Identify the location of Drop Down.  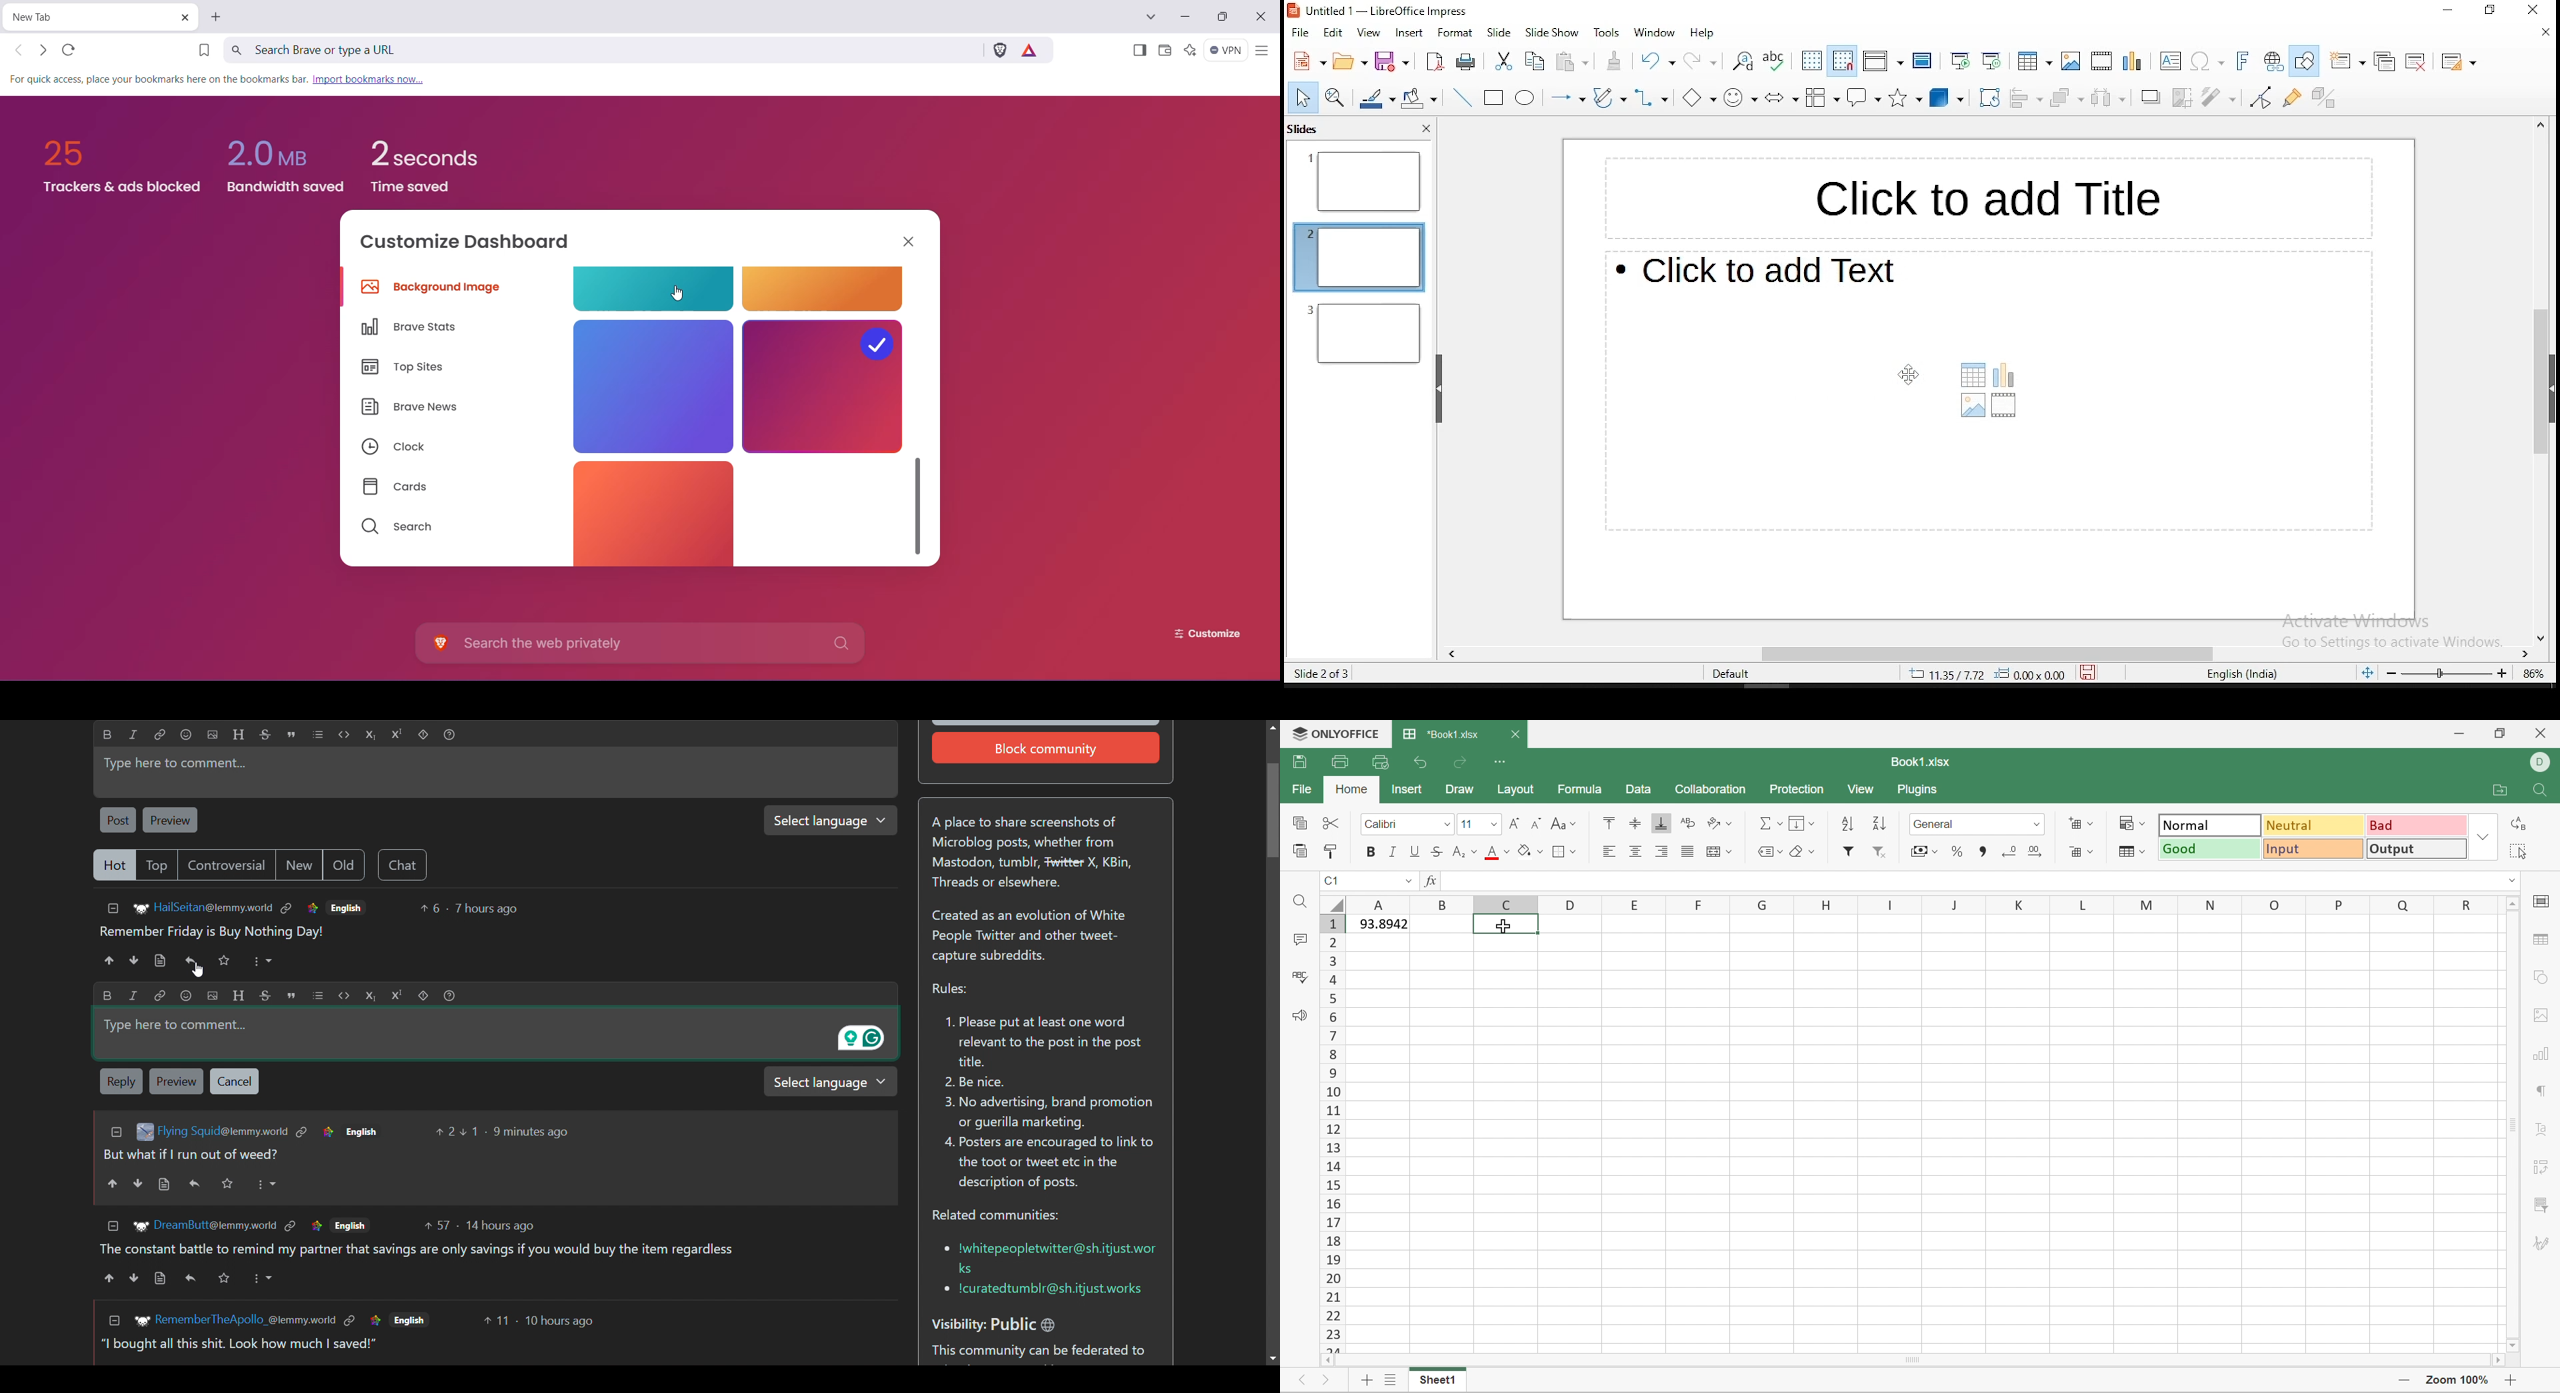
(1409, 880).